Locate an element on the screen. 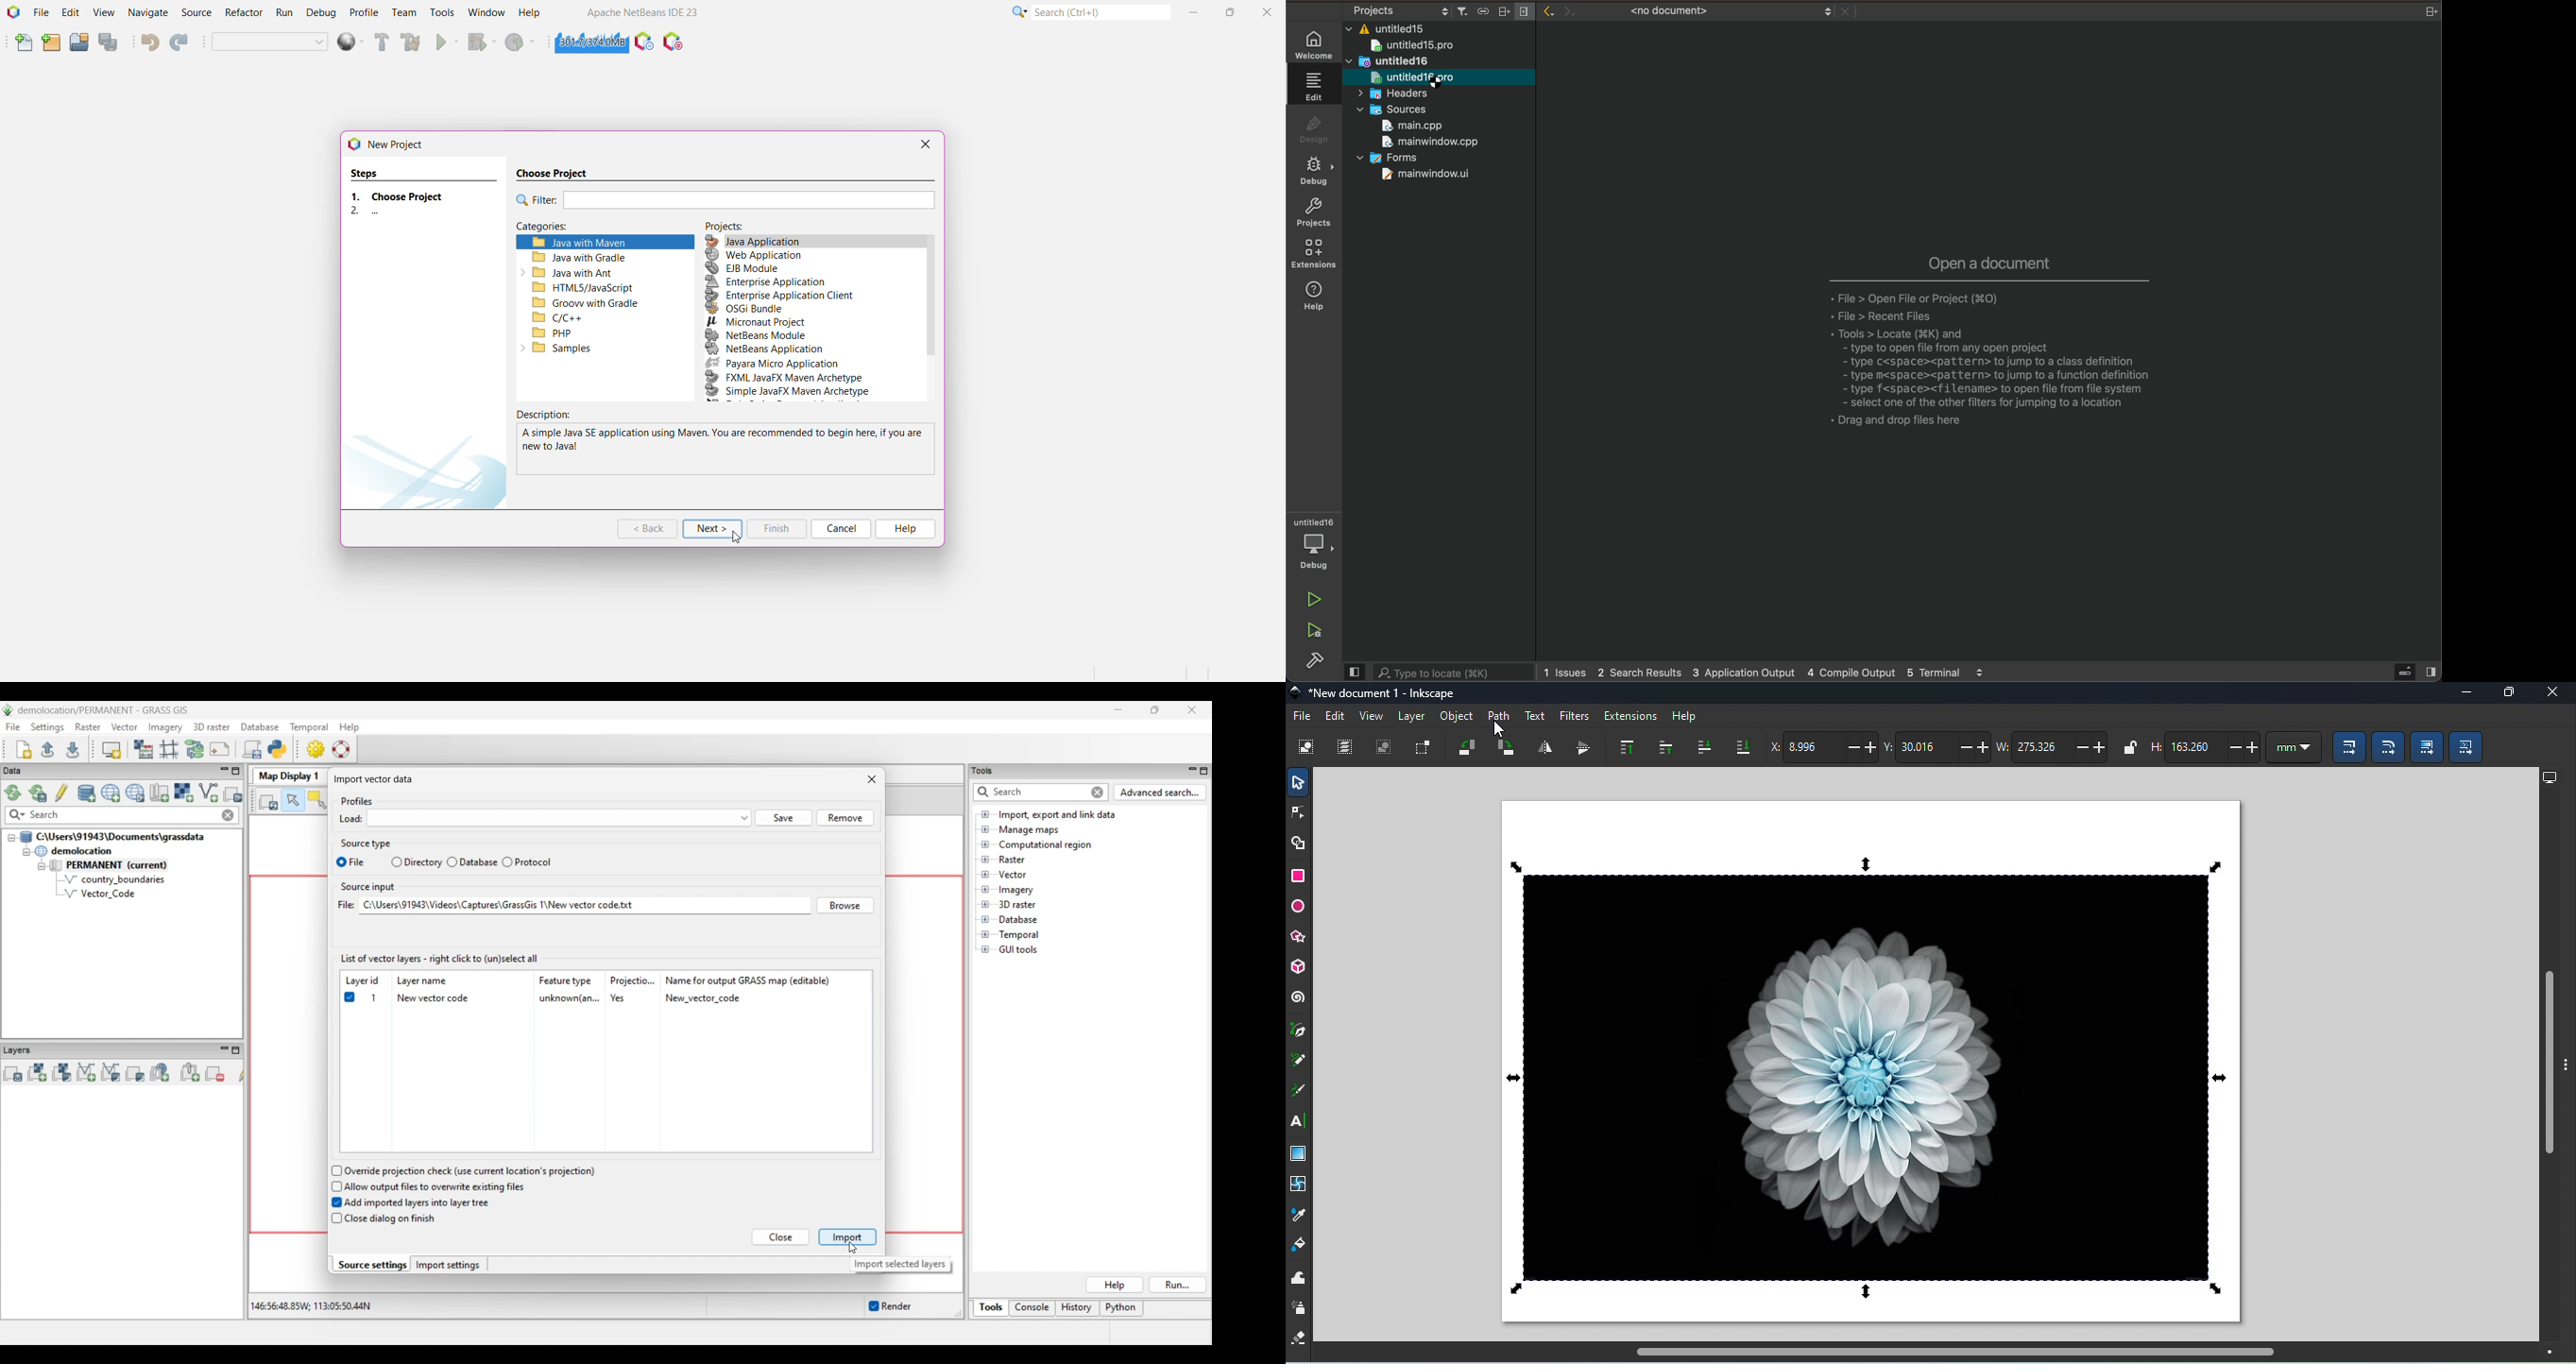 The width and height of the screenshot is (2576, 1372). Cursor is located at coordinates (1501, 730).